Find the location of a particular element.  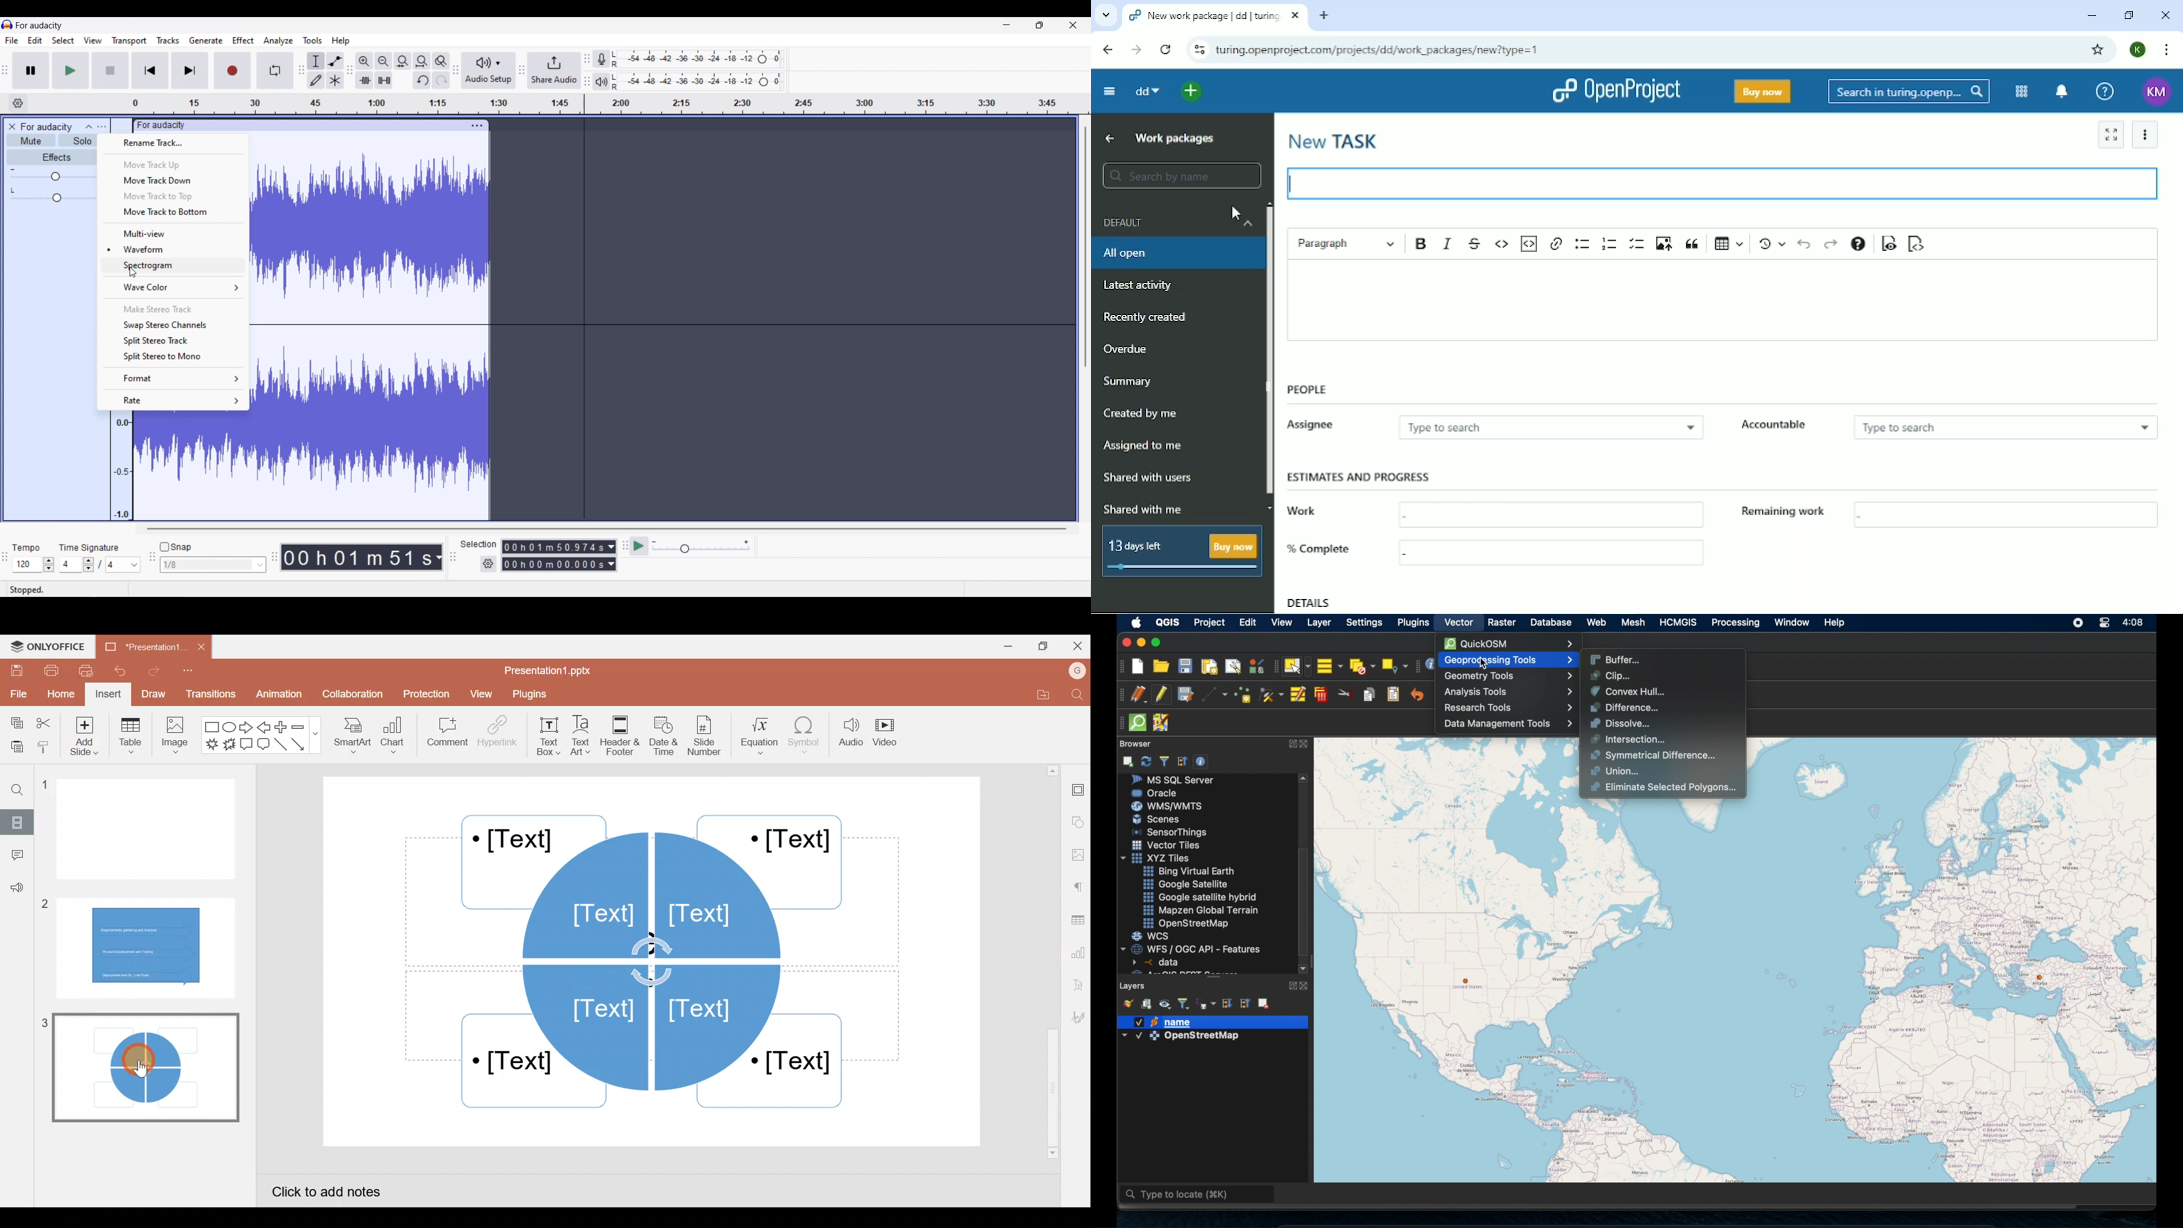

Help is located at coordinates (2105, 91).